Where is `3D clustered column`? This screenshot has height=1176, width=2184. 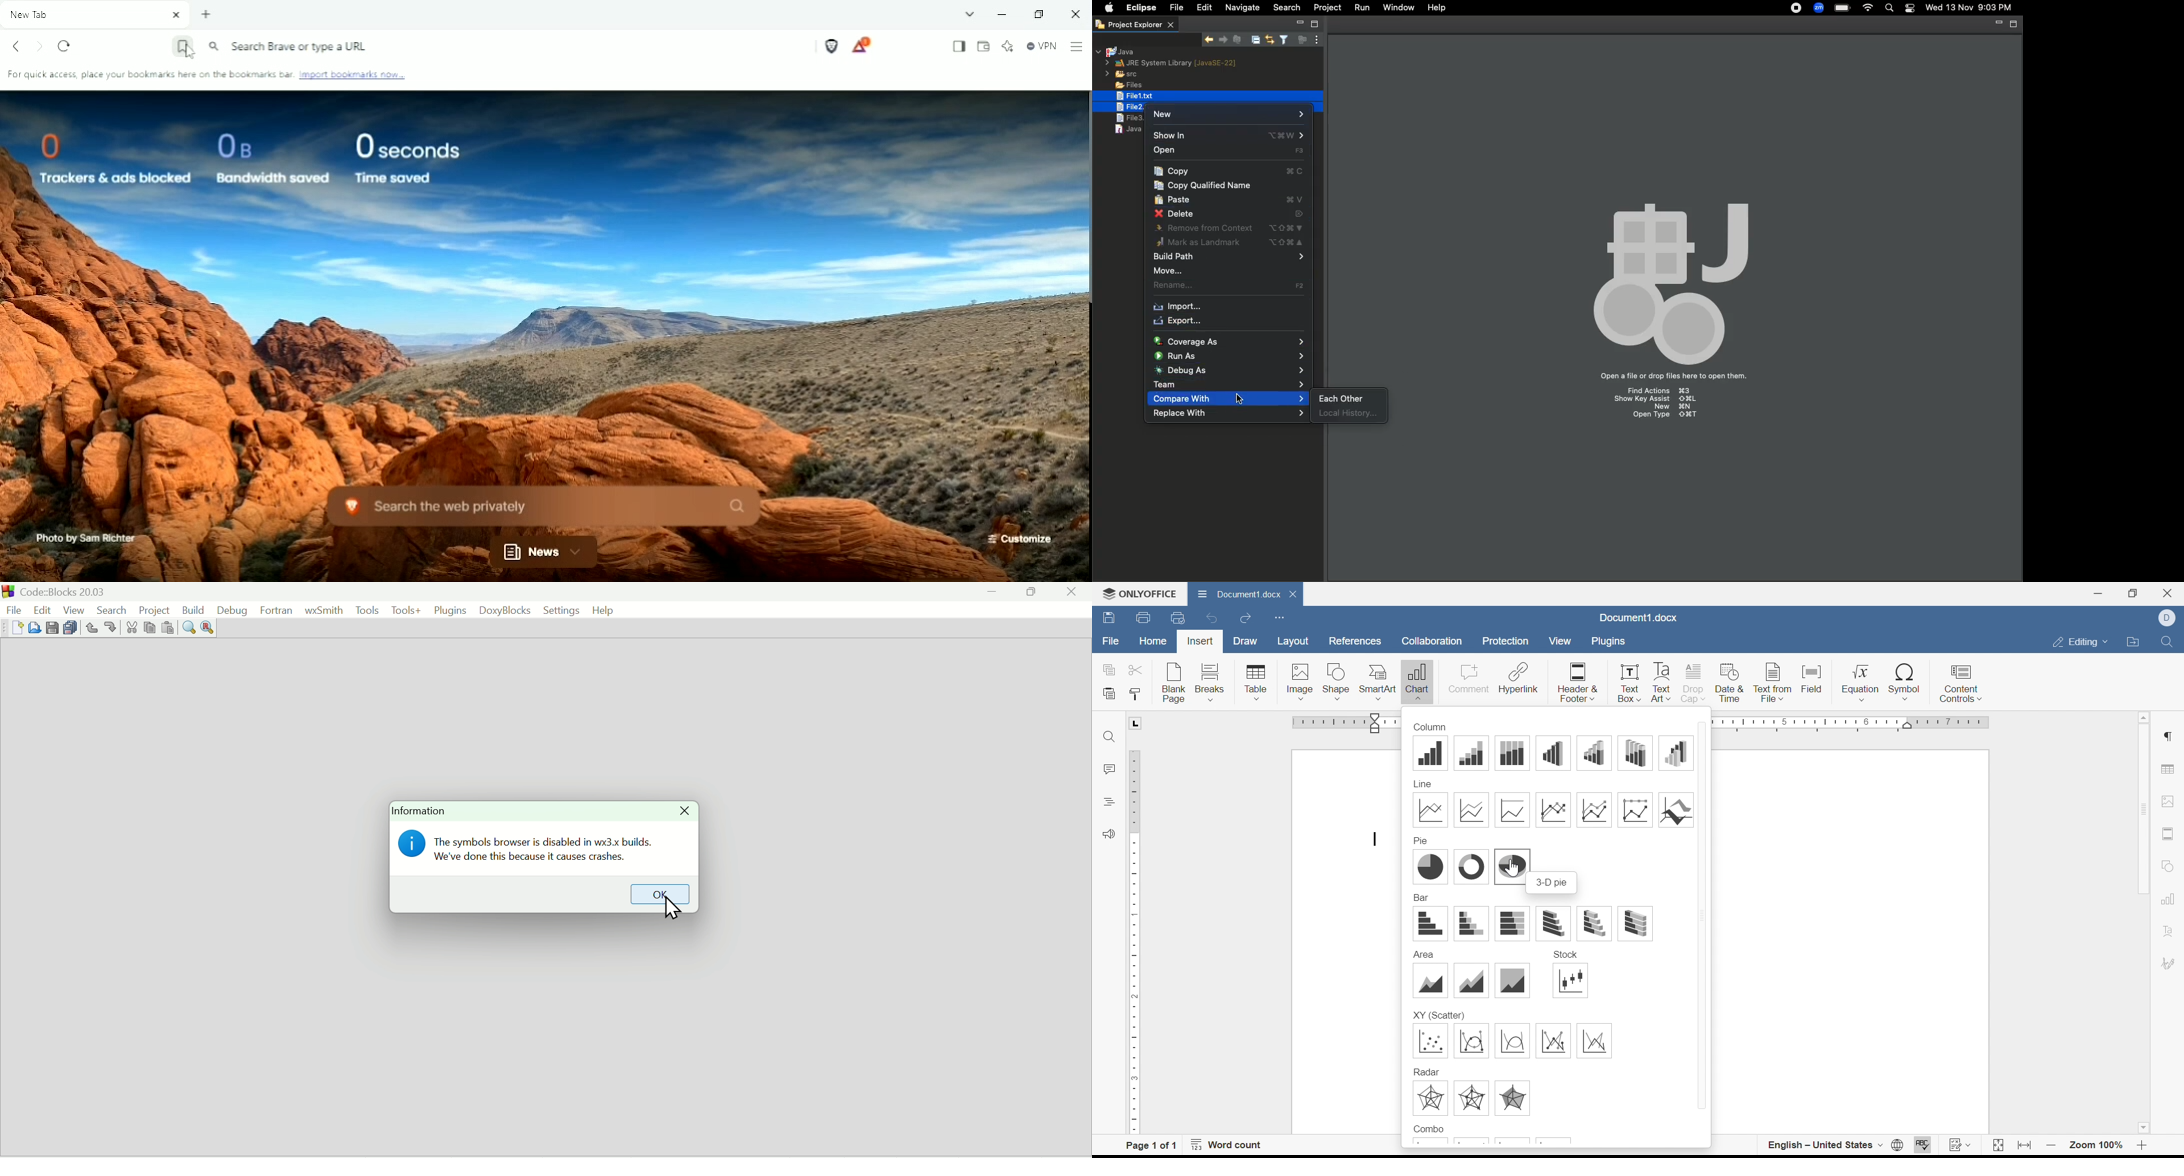 3D clustered column is located at coordinates (1553, 753).